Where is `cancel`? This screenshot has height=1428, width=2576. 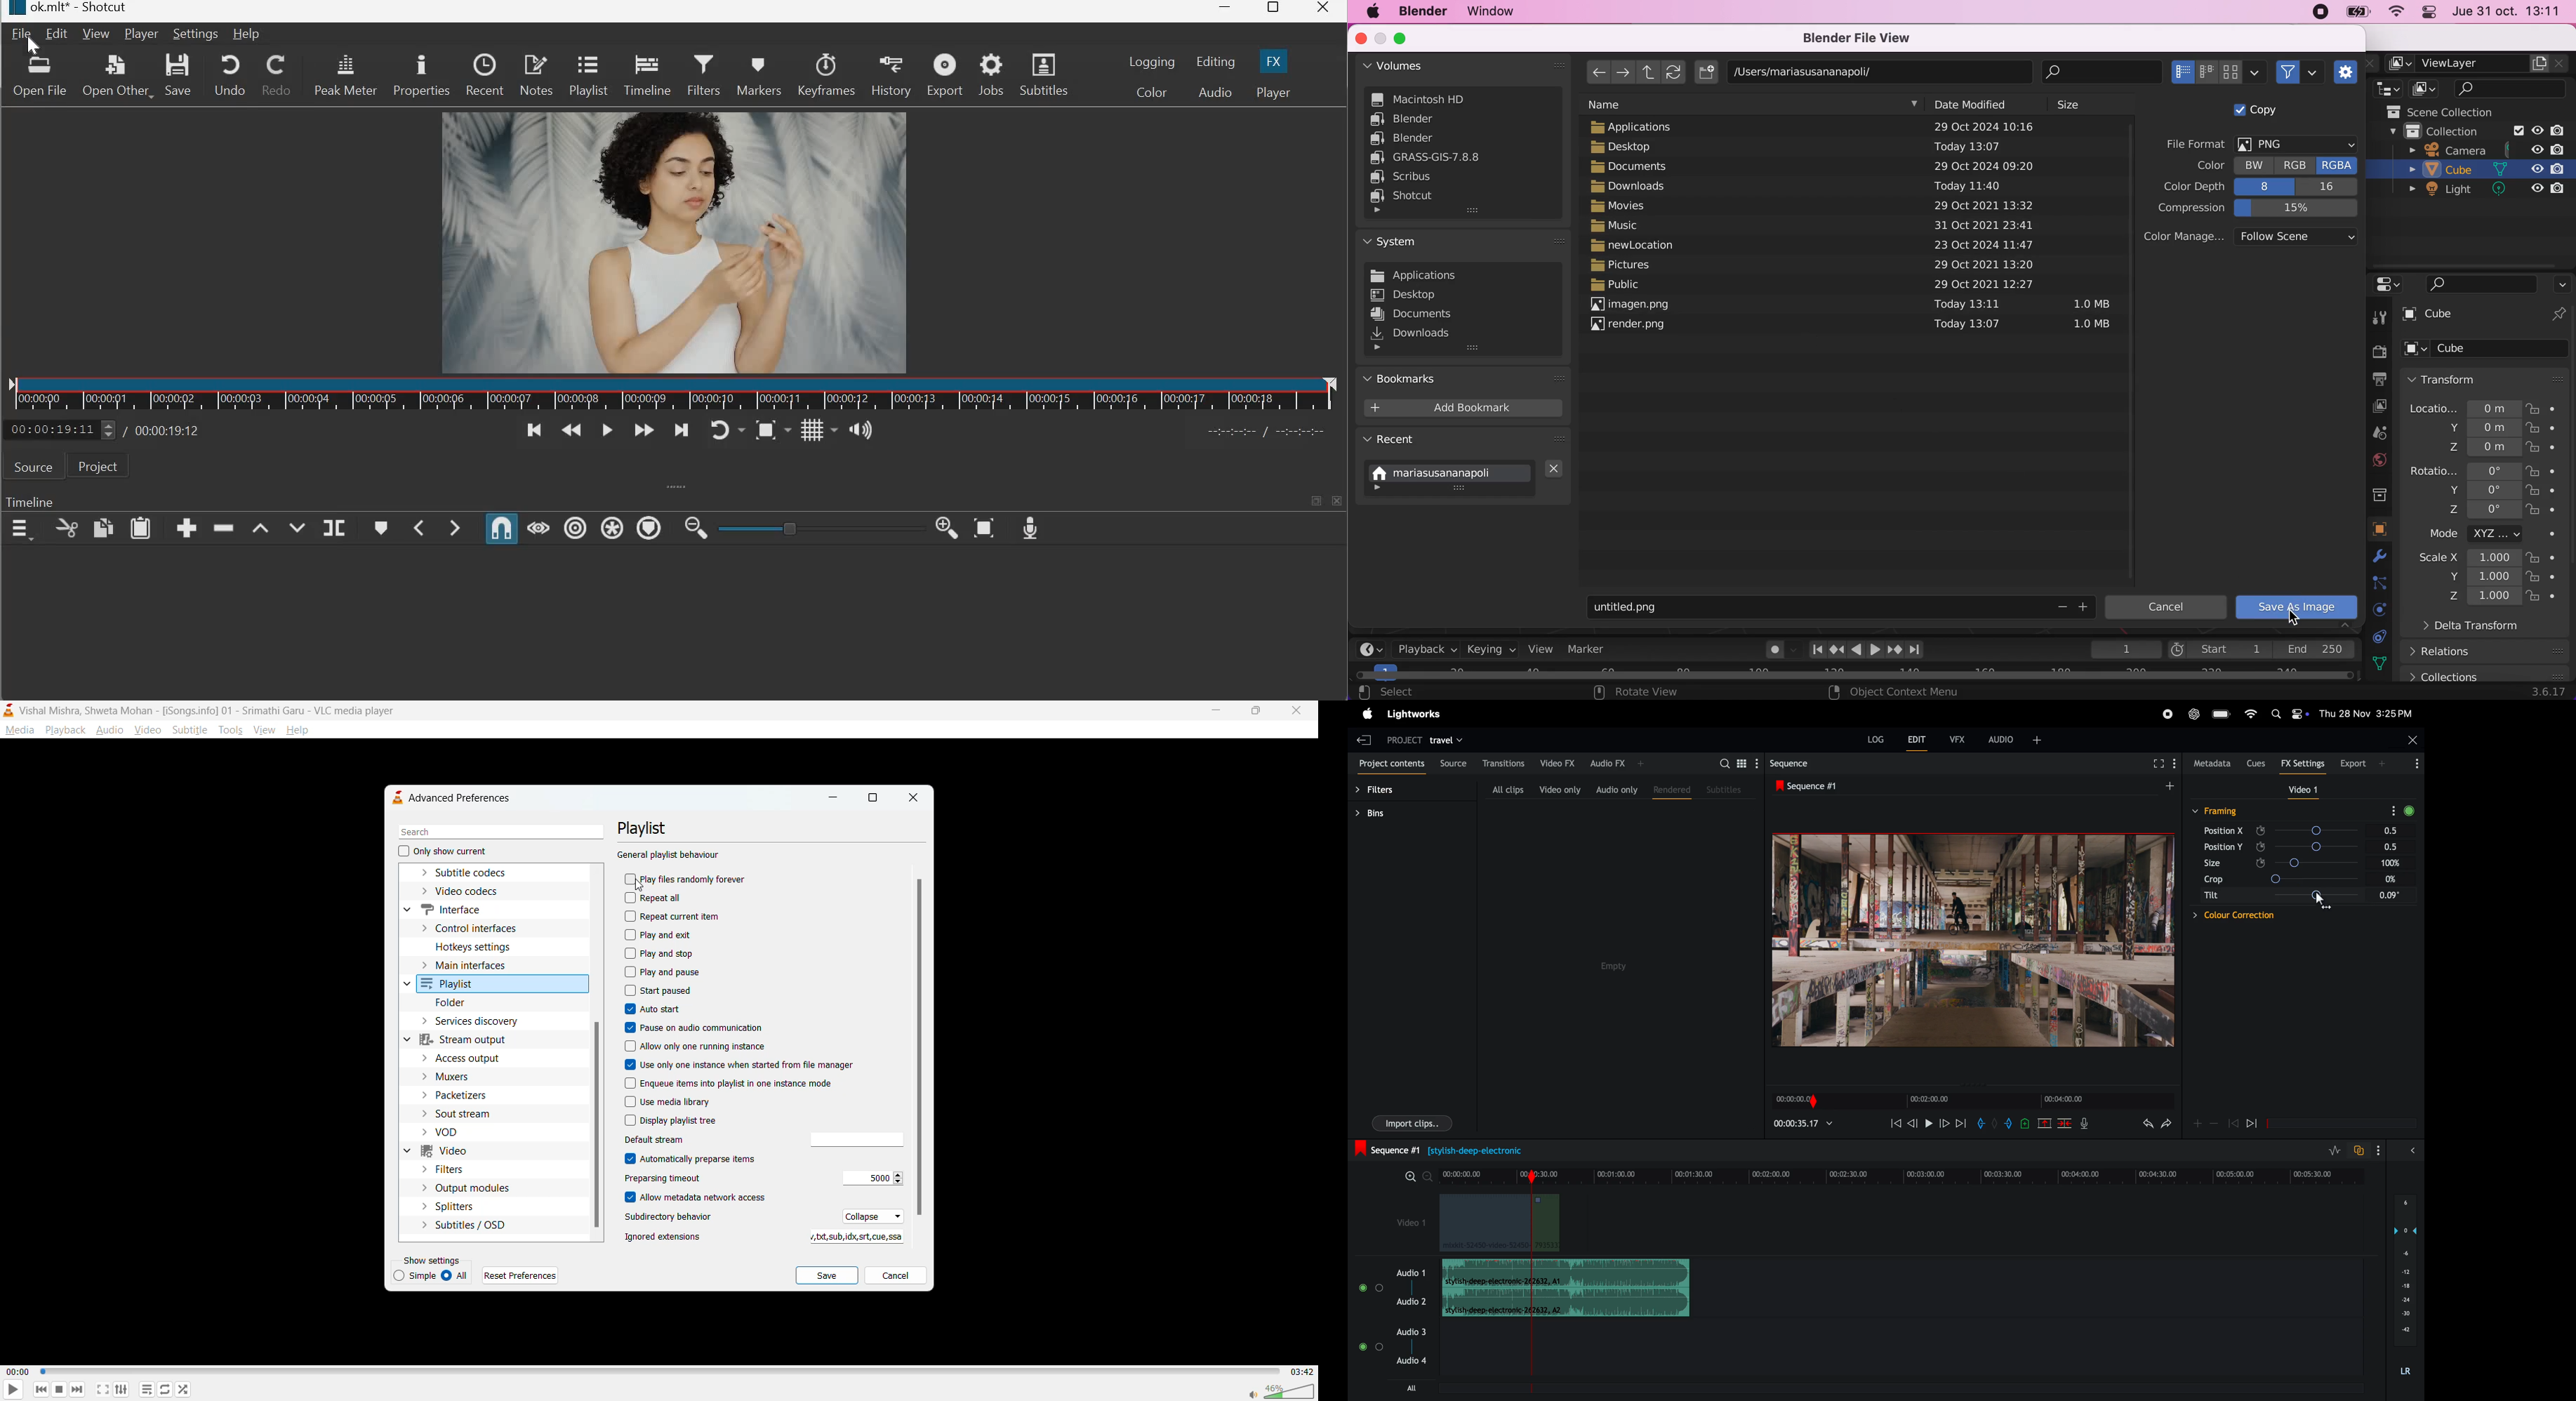
cancel is located at coordinates (896, 1277).